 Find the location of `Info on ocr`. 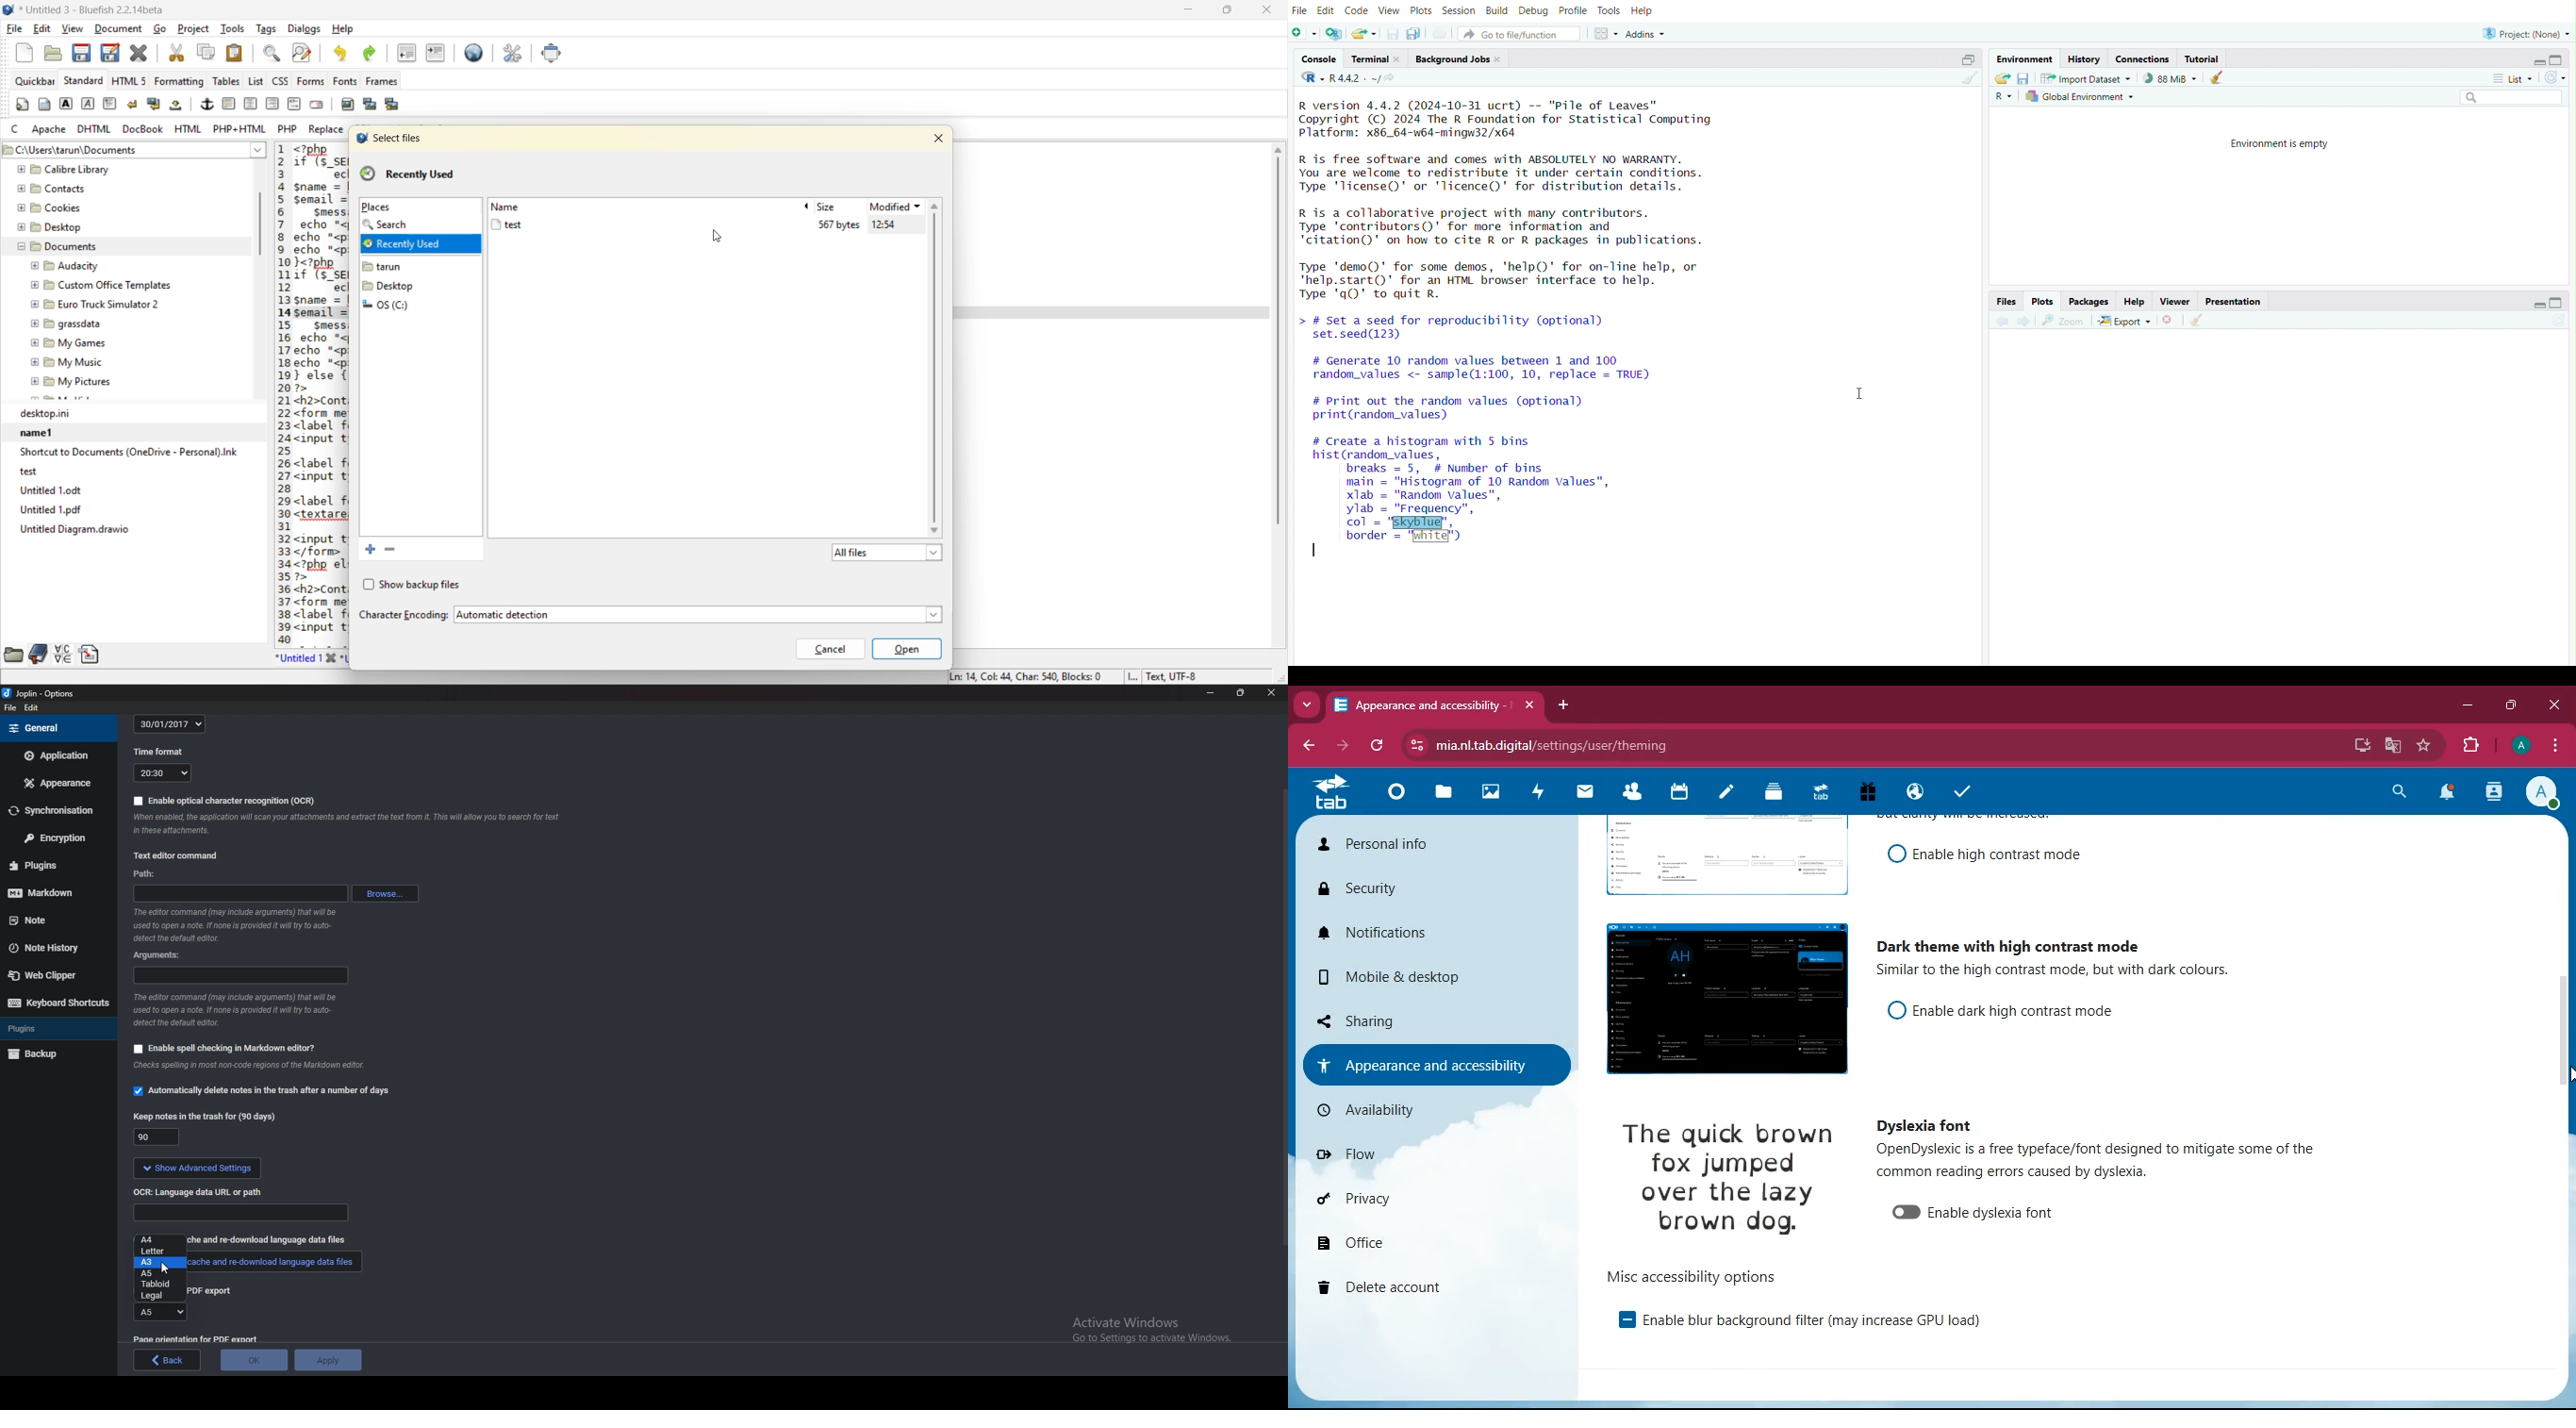

Info on ocr is located at coordinates (349, 825).